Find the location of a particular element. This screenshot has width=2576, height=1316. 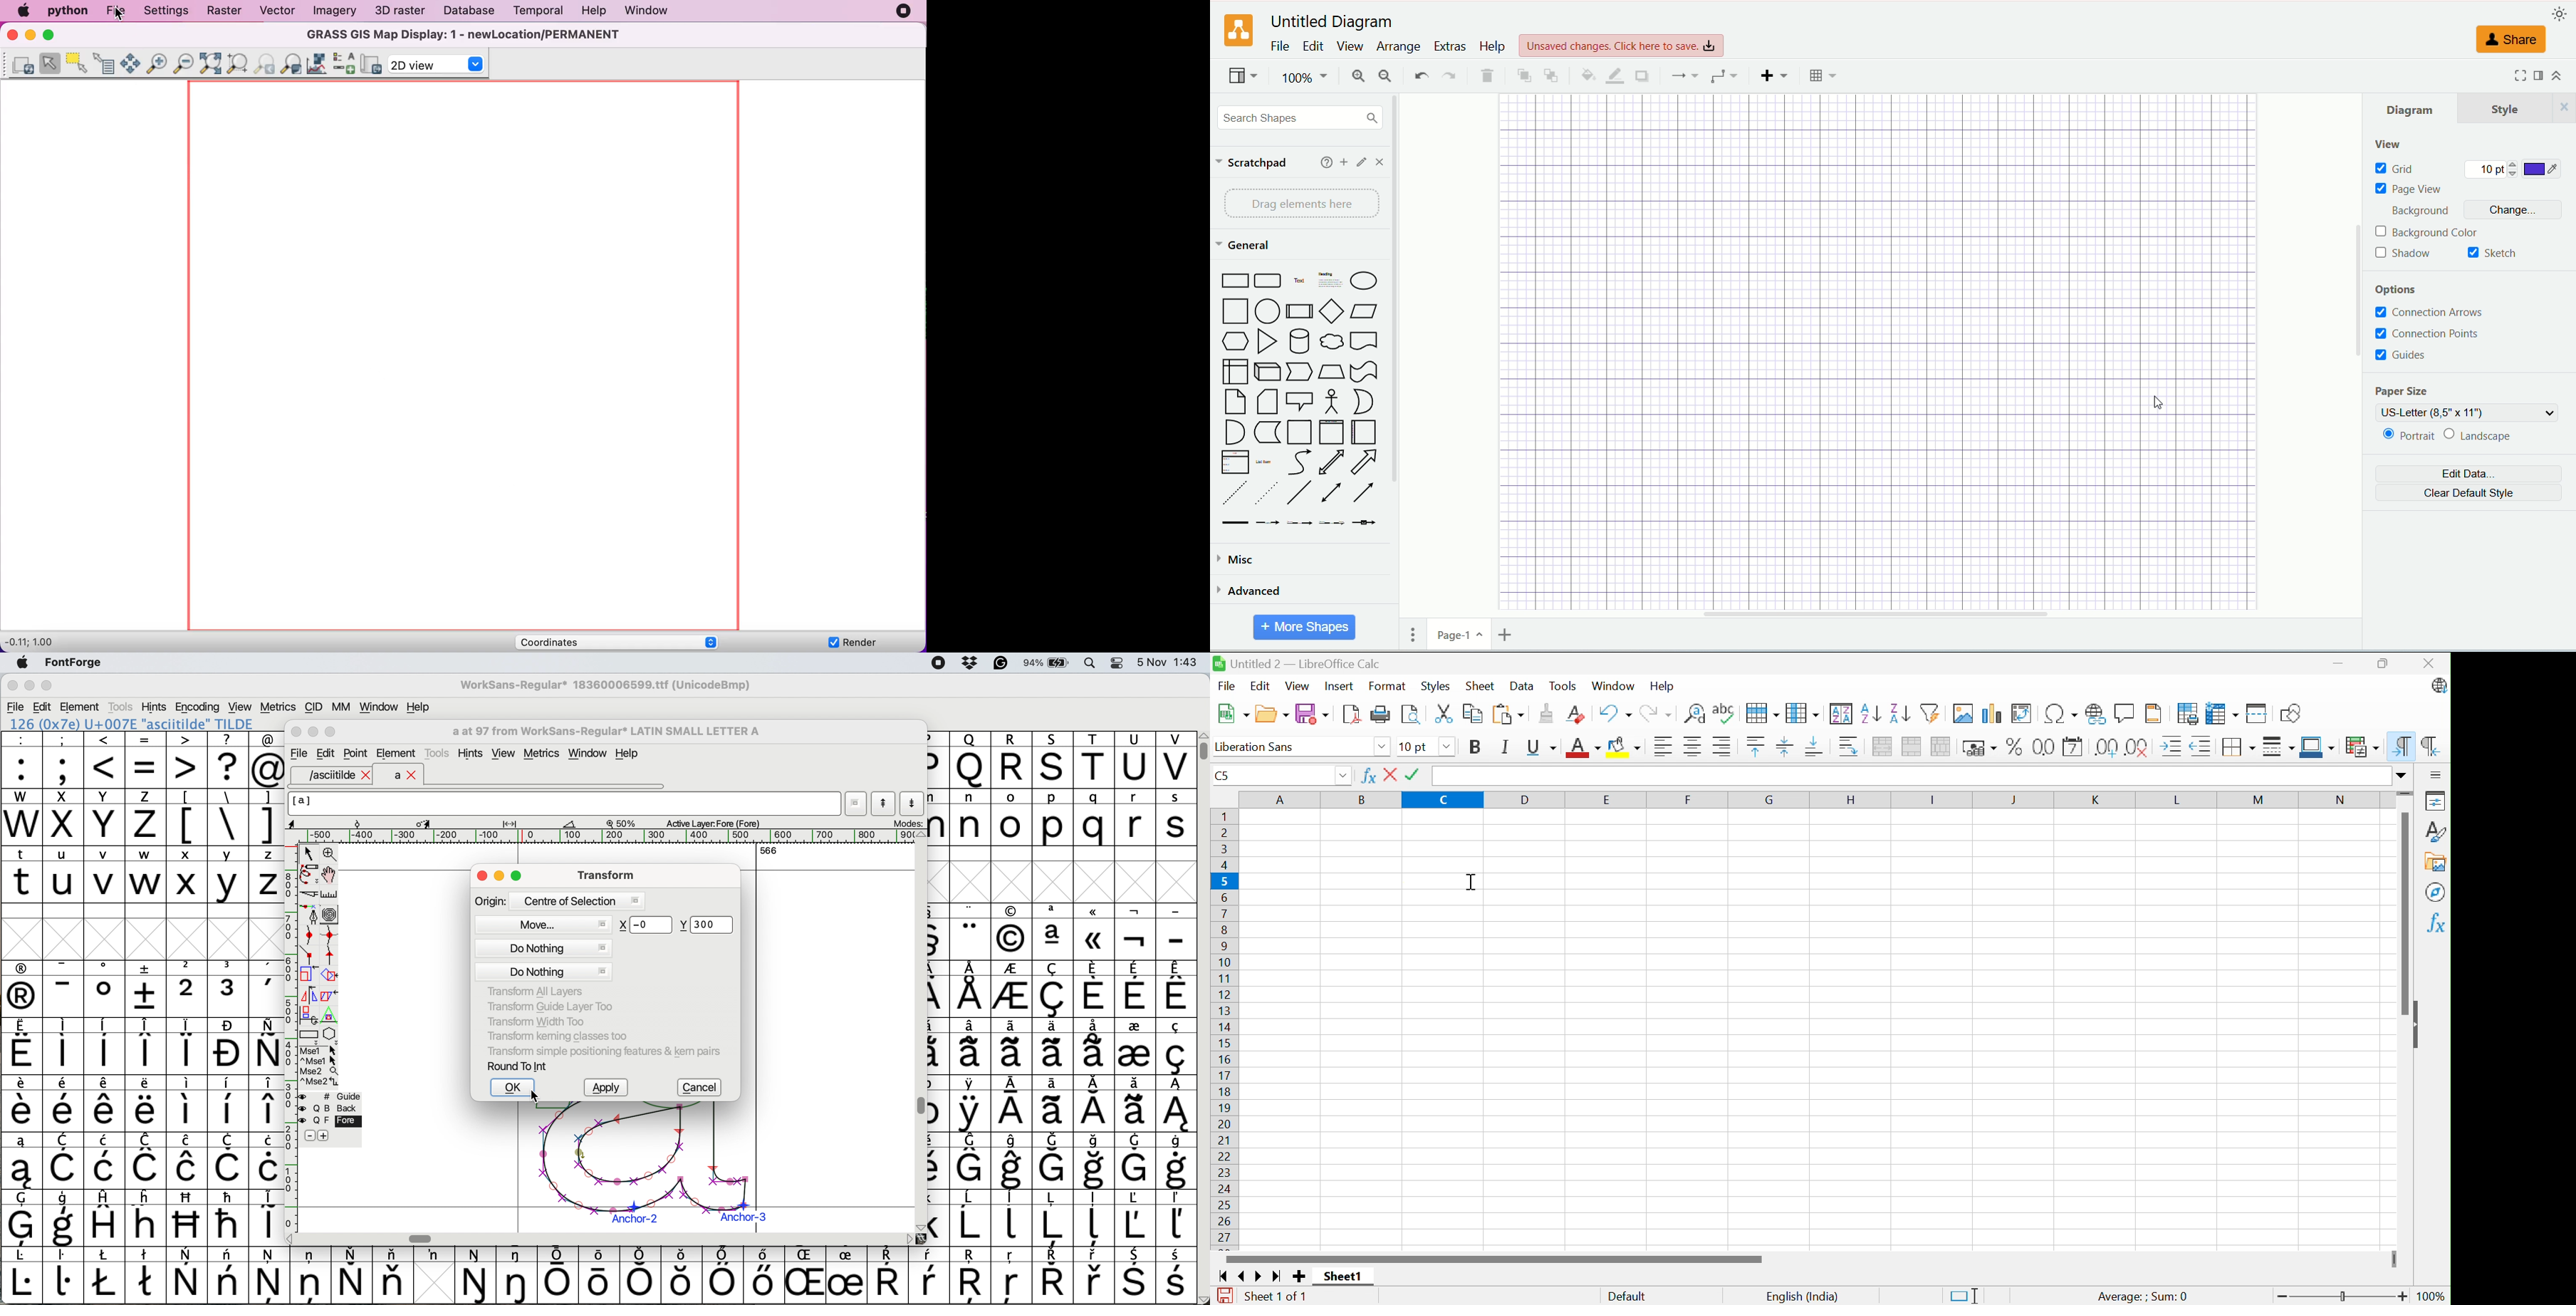

connection point is located at coordinates (2440, 335).